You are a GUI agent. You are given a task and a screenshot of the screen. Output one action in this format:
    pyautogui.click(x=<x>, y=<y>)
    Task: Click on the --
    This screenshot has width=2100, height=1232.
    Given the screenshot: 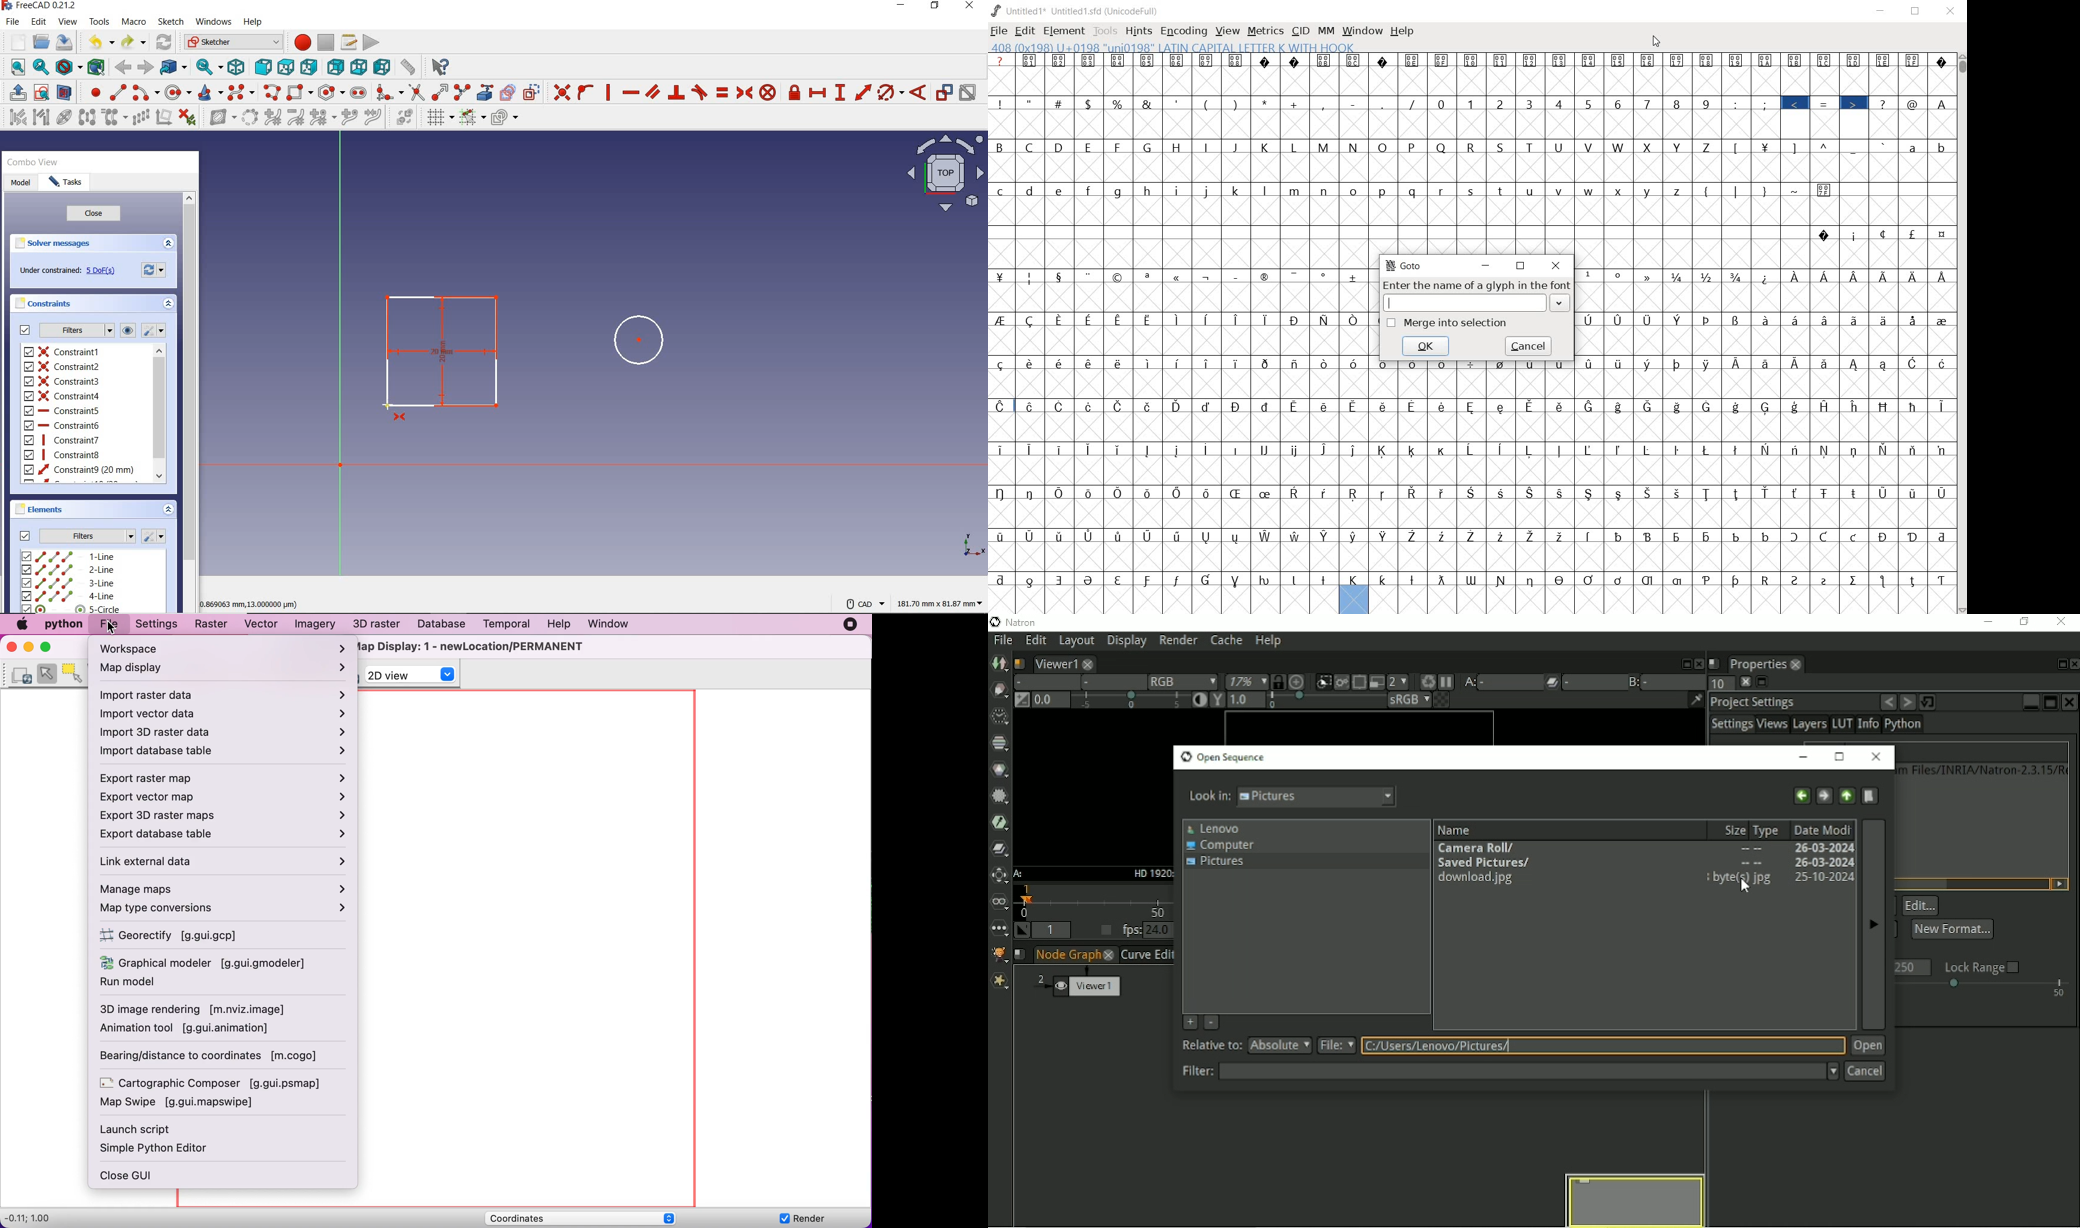 What is the action you would take?
    pyautogui.click(x=1751, y=850)
    